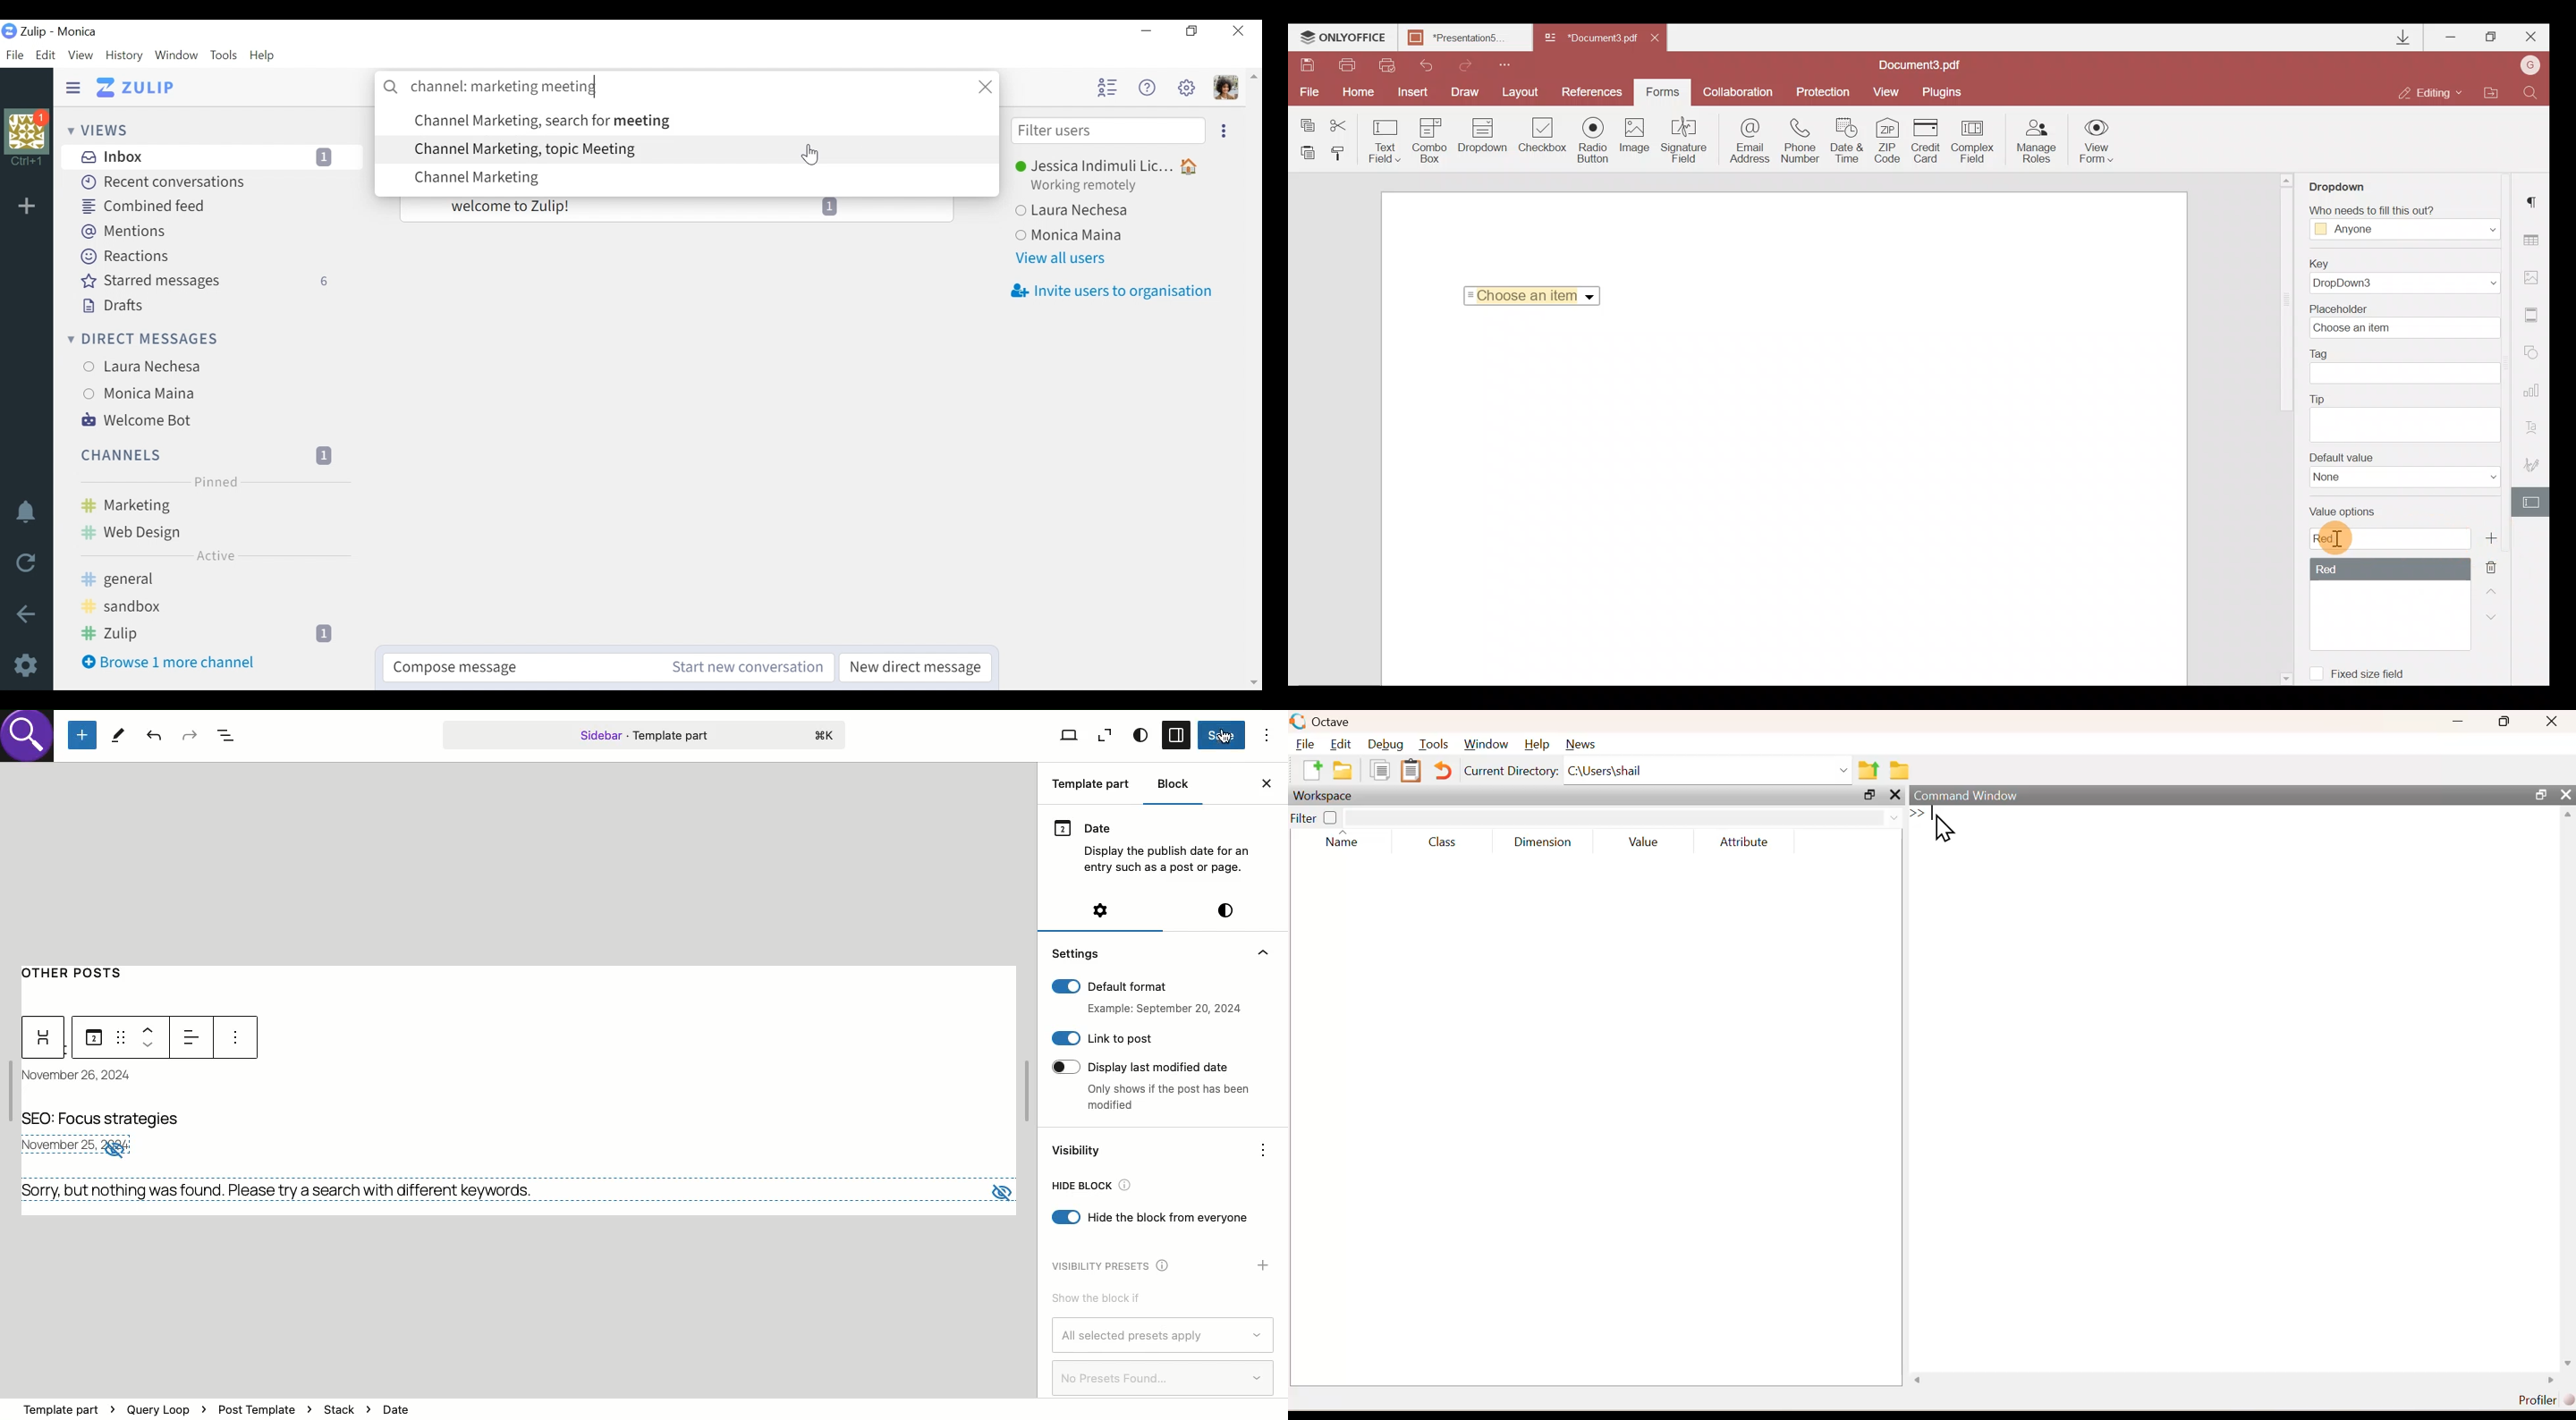 This screenshot has width=2576, height=1428. I want to click on Dropdown, so click(2342, 185).